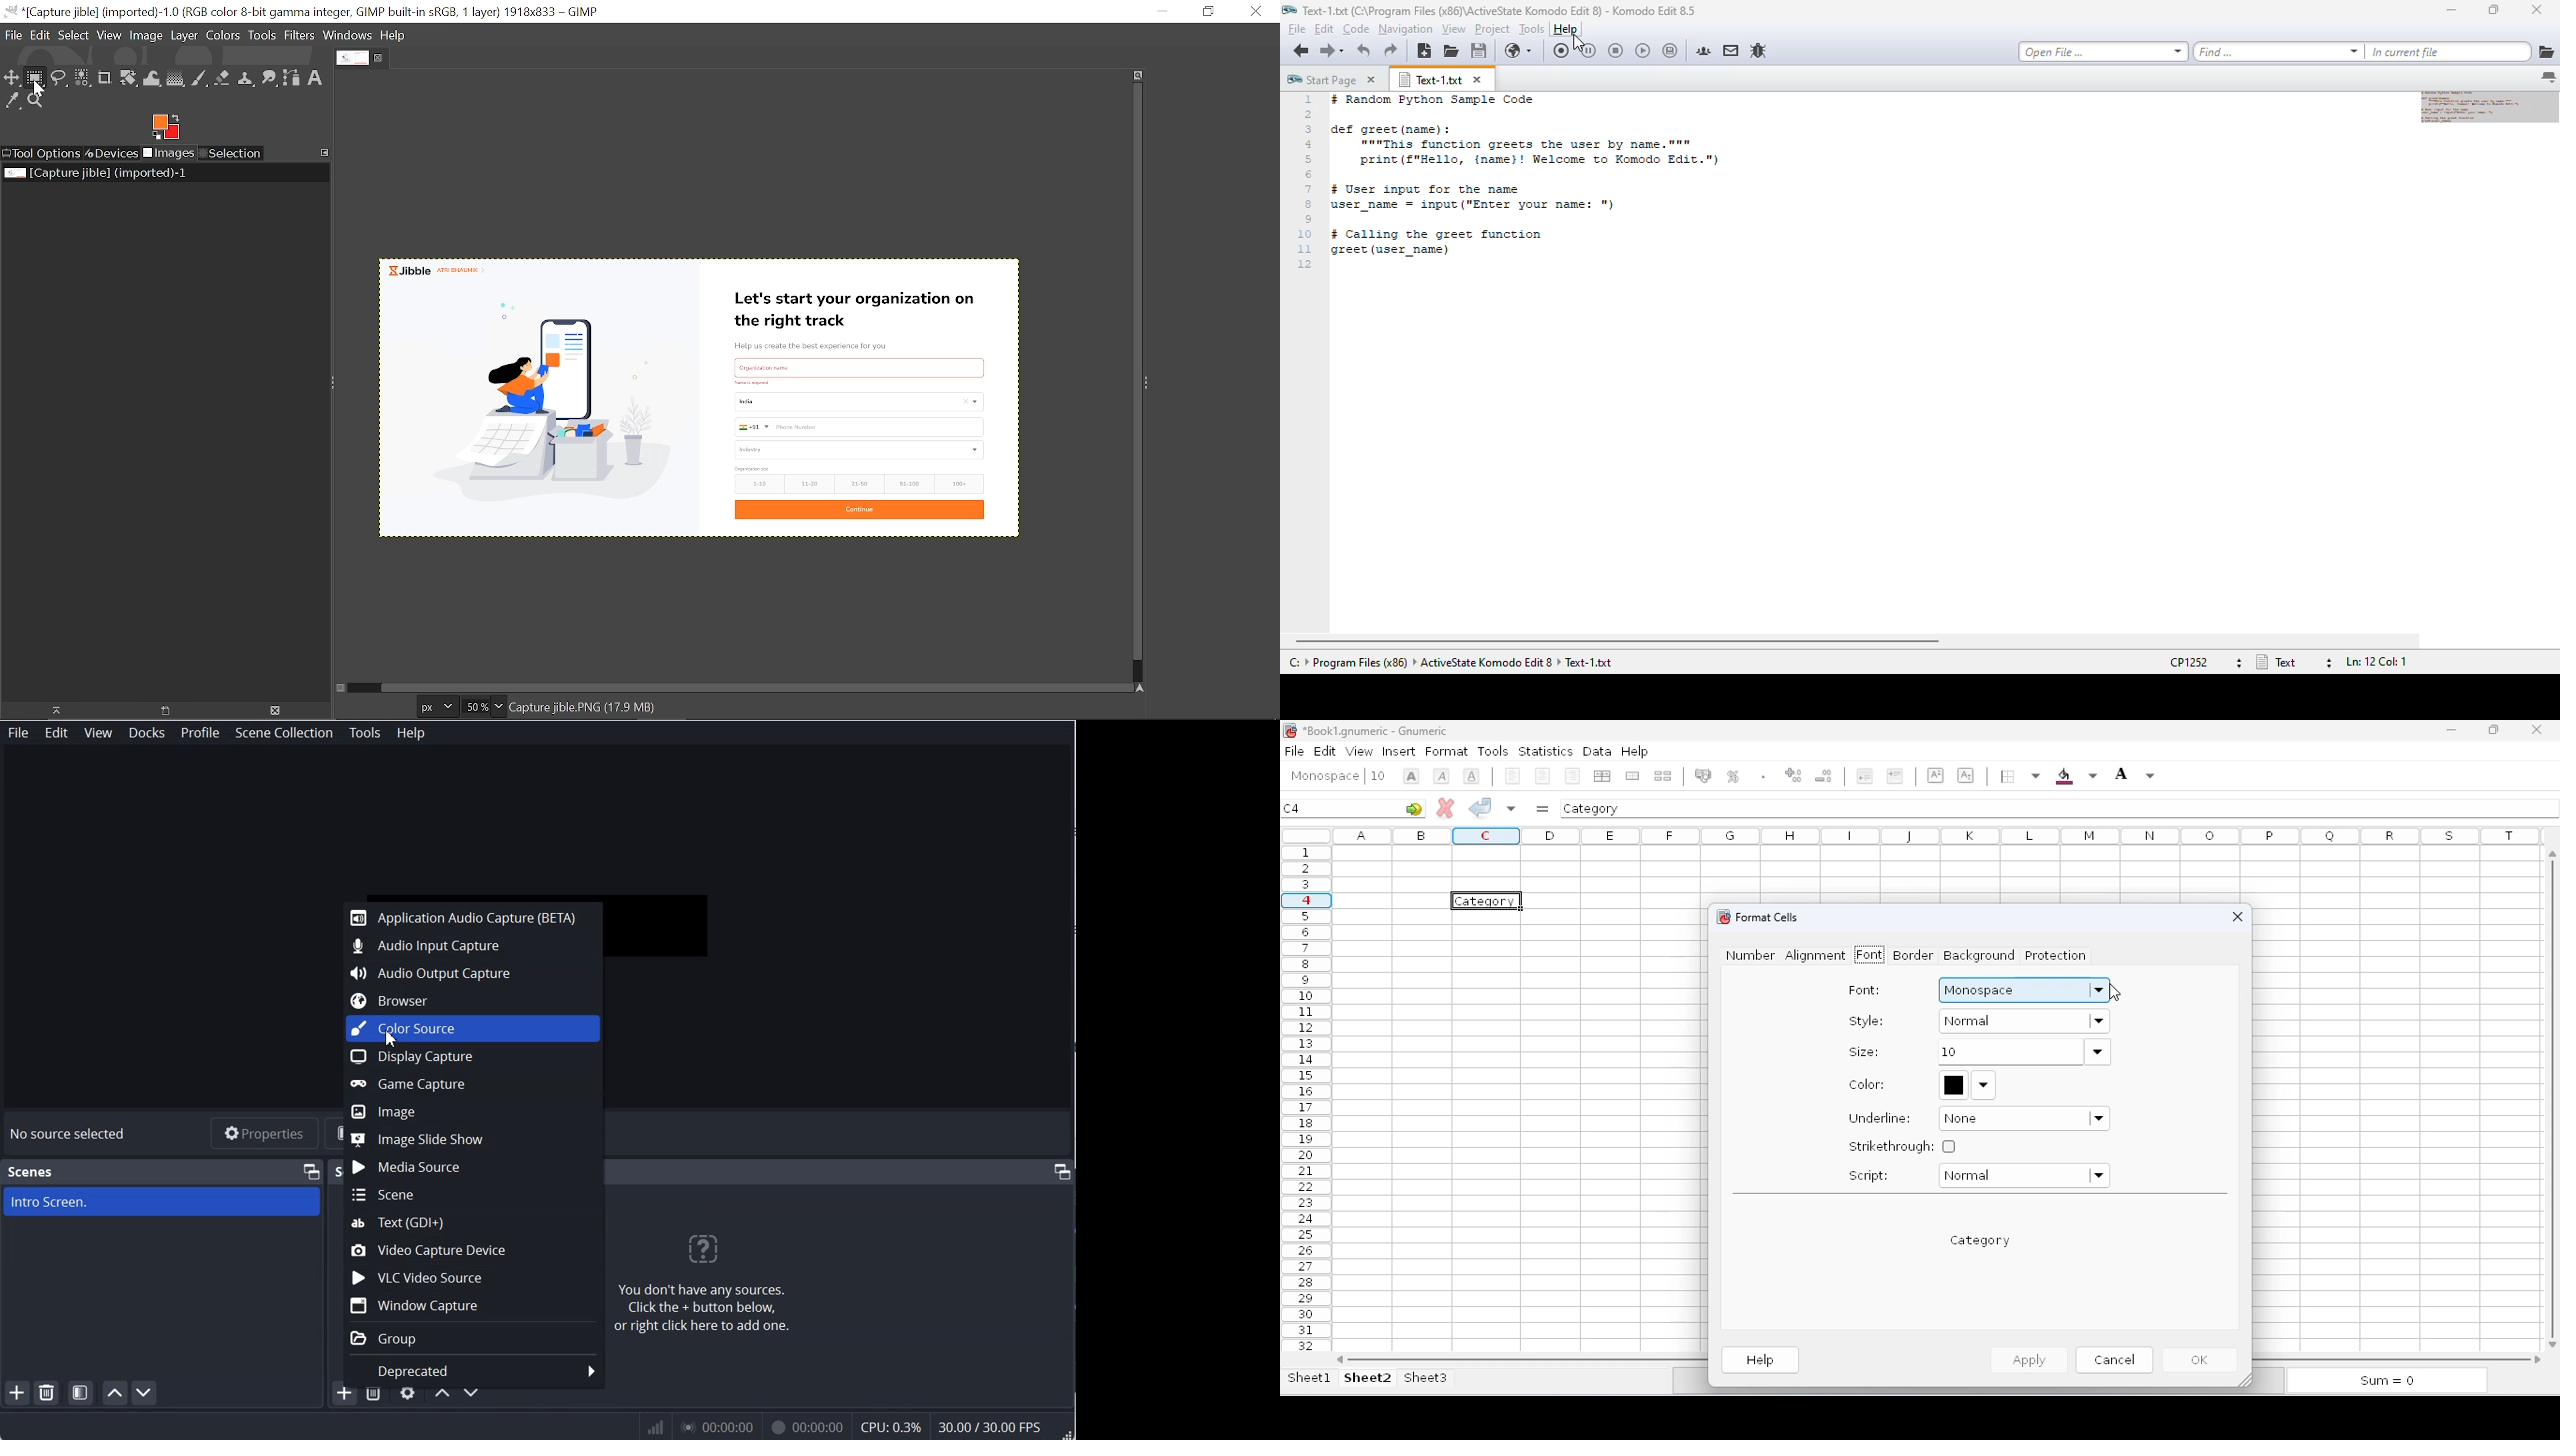  Describe the element at coordinates (1763, 776) in the screenshot. I see `set the format of the selected cells to include a thousands separator` at that location.